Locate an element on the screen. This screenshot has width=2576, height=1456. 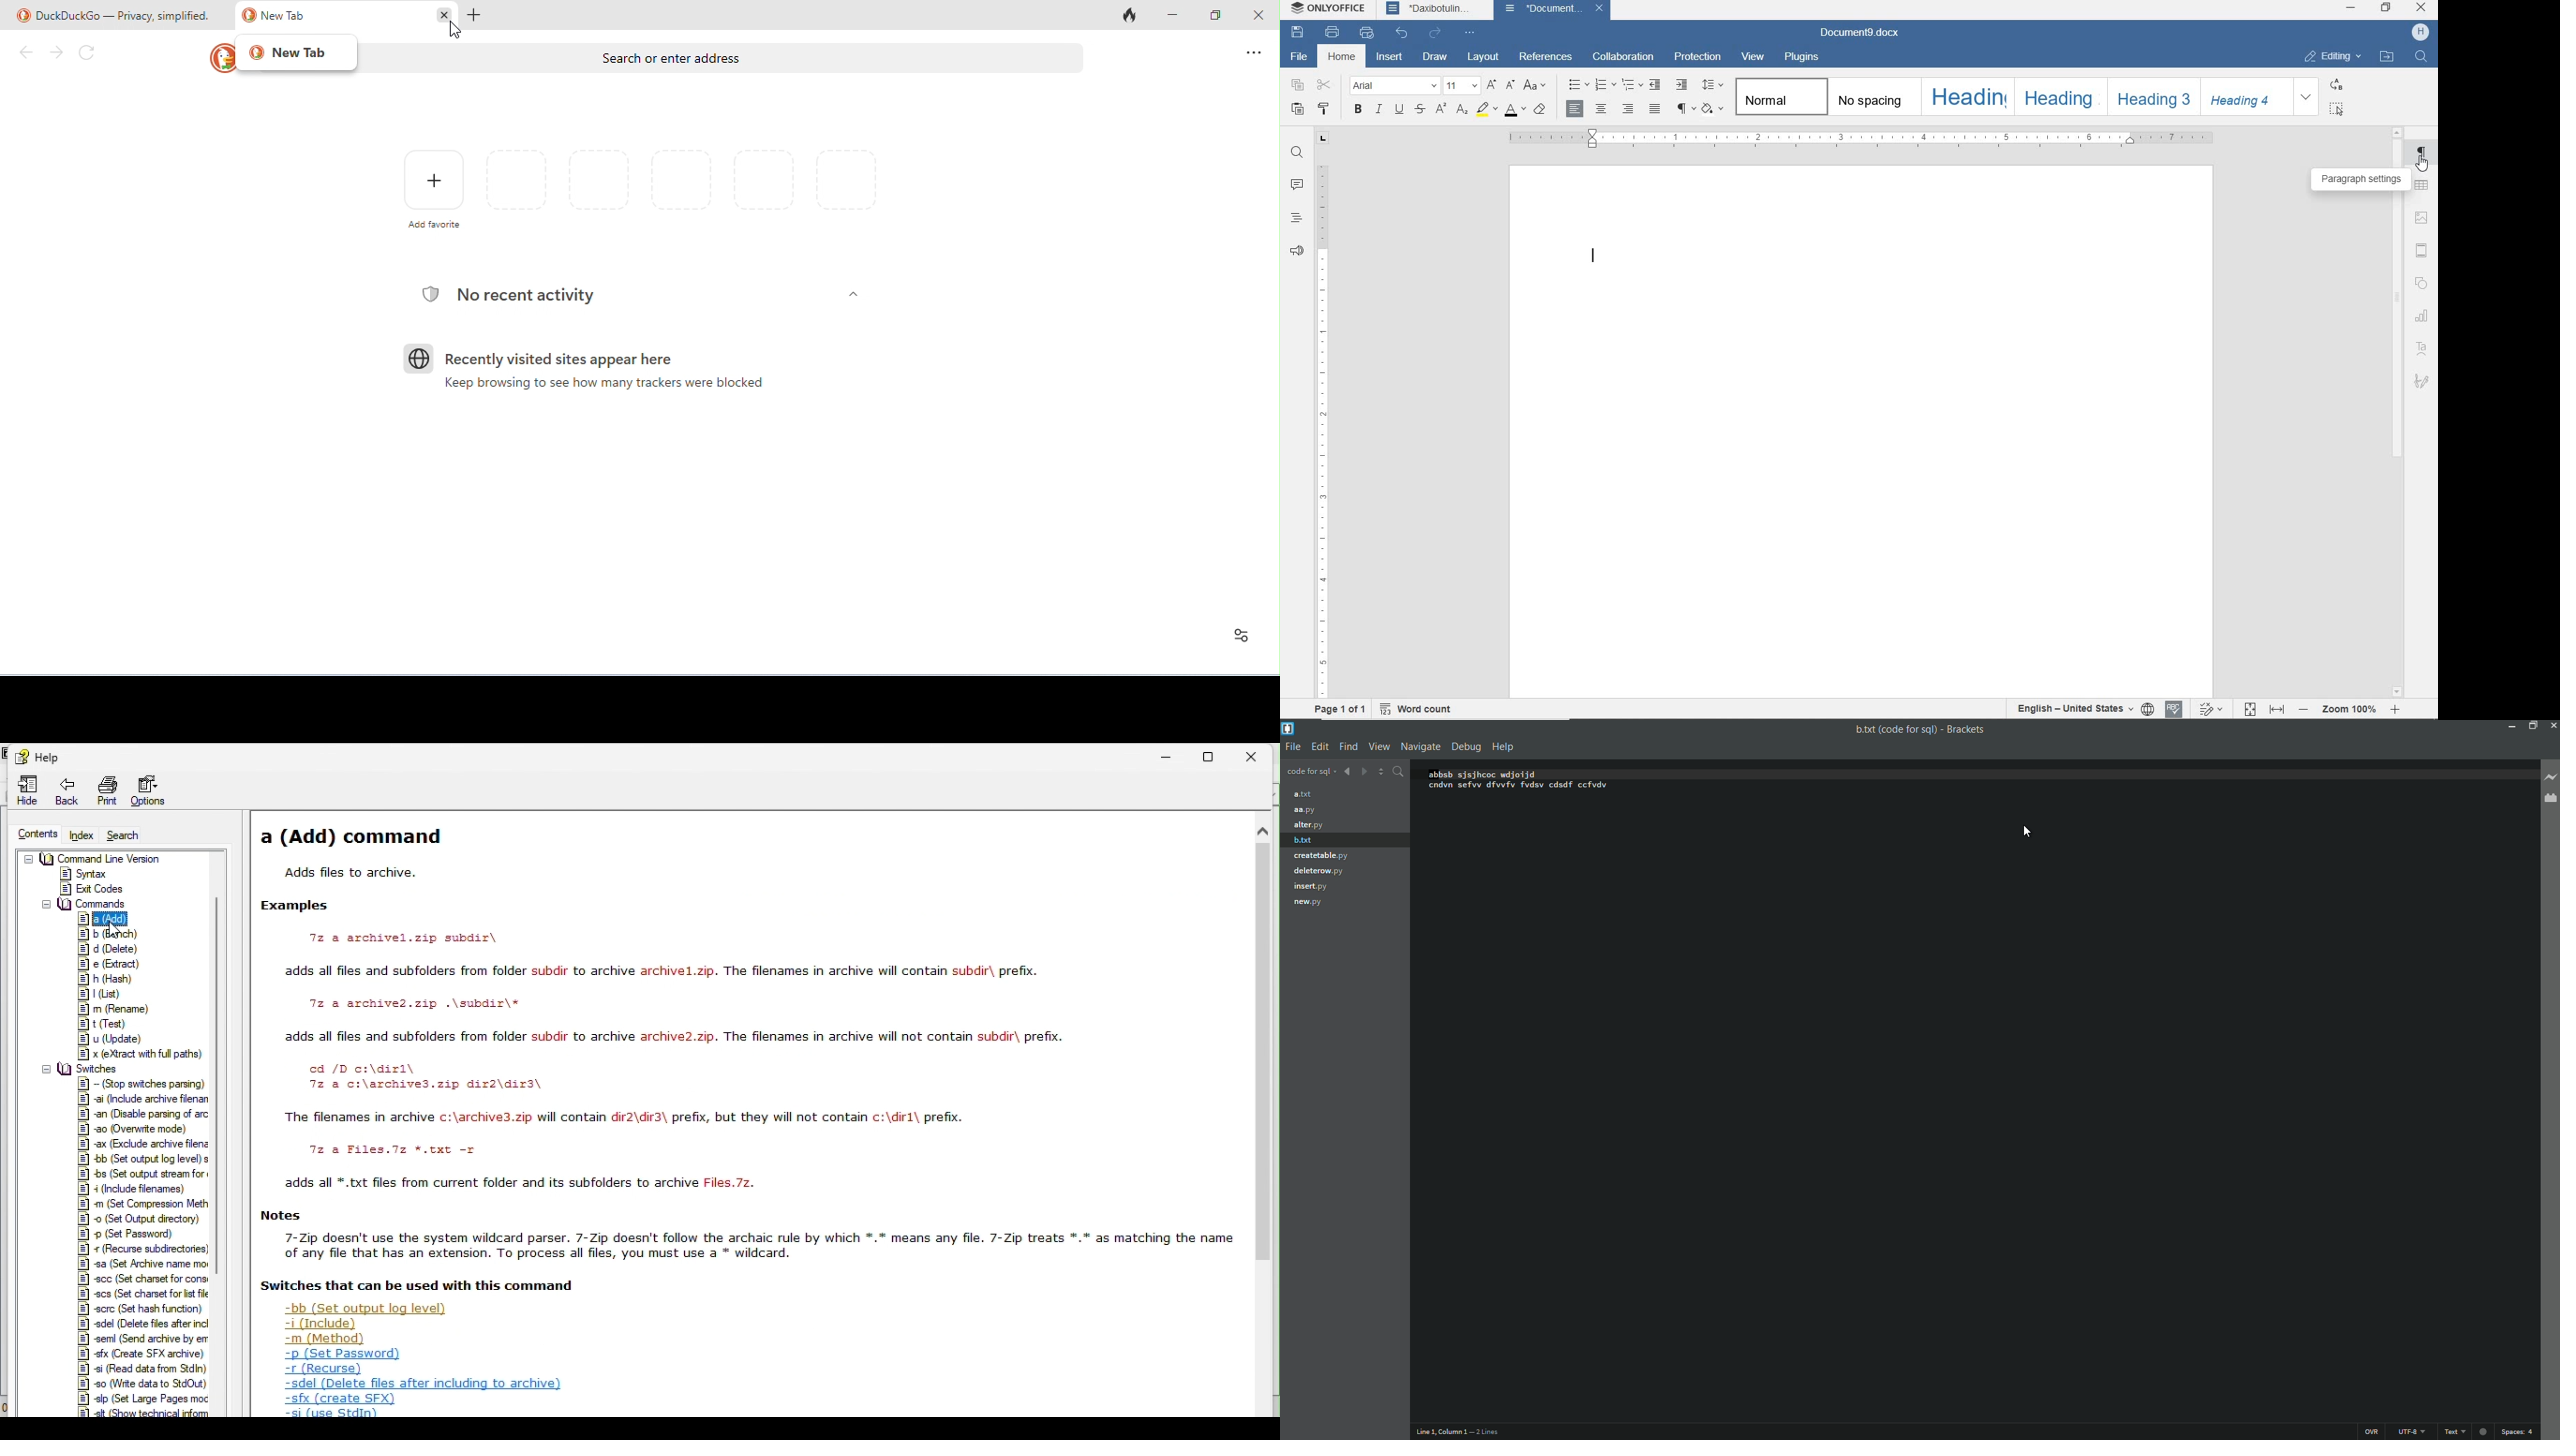
a is located at coordinates (104, 920).